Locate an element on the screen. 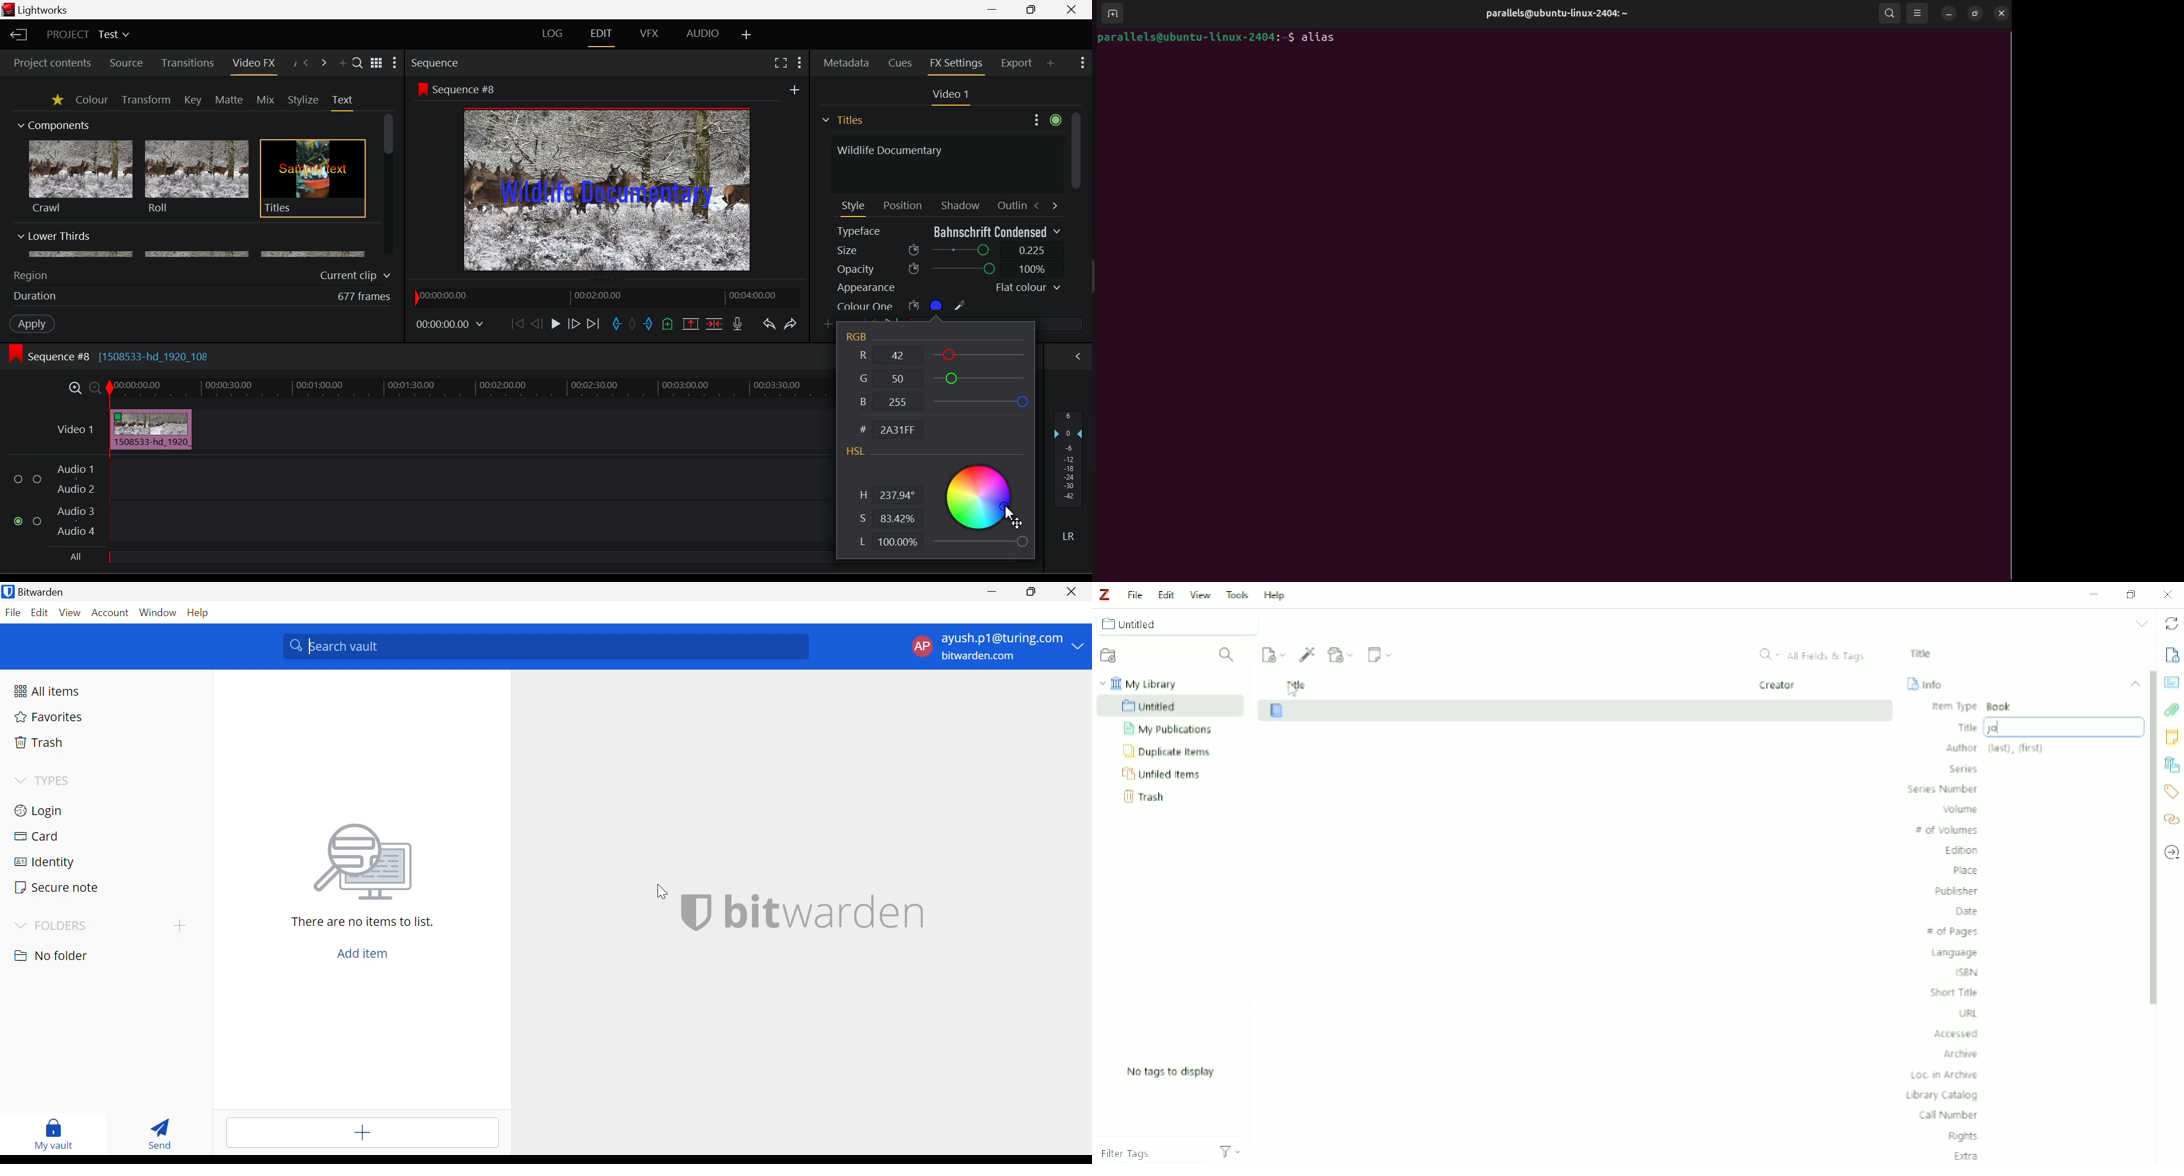  # of Pages is located at coordinates (1952, 932).